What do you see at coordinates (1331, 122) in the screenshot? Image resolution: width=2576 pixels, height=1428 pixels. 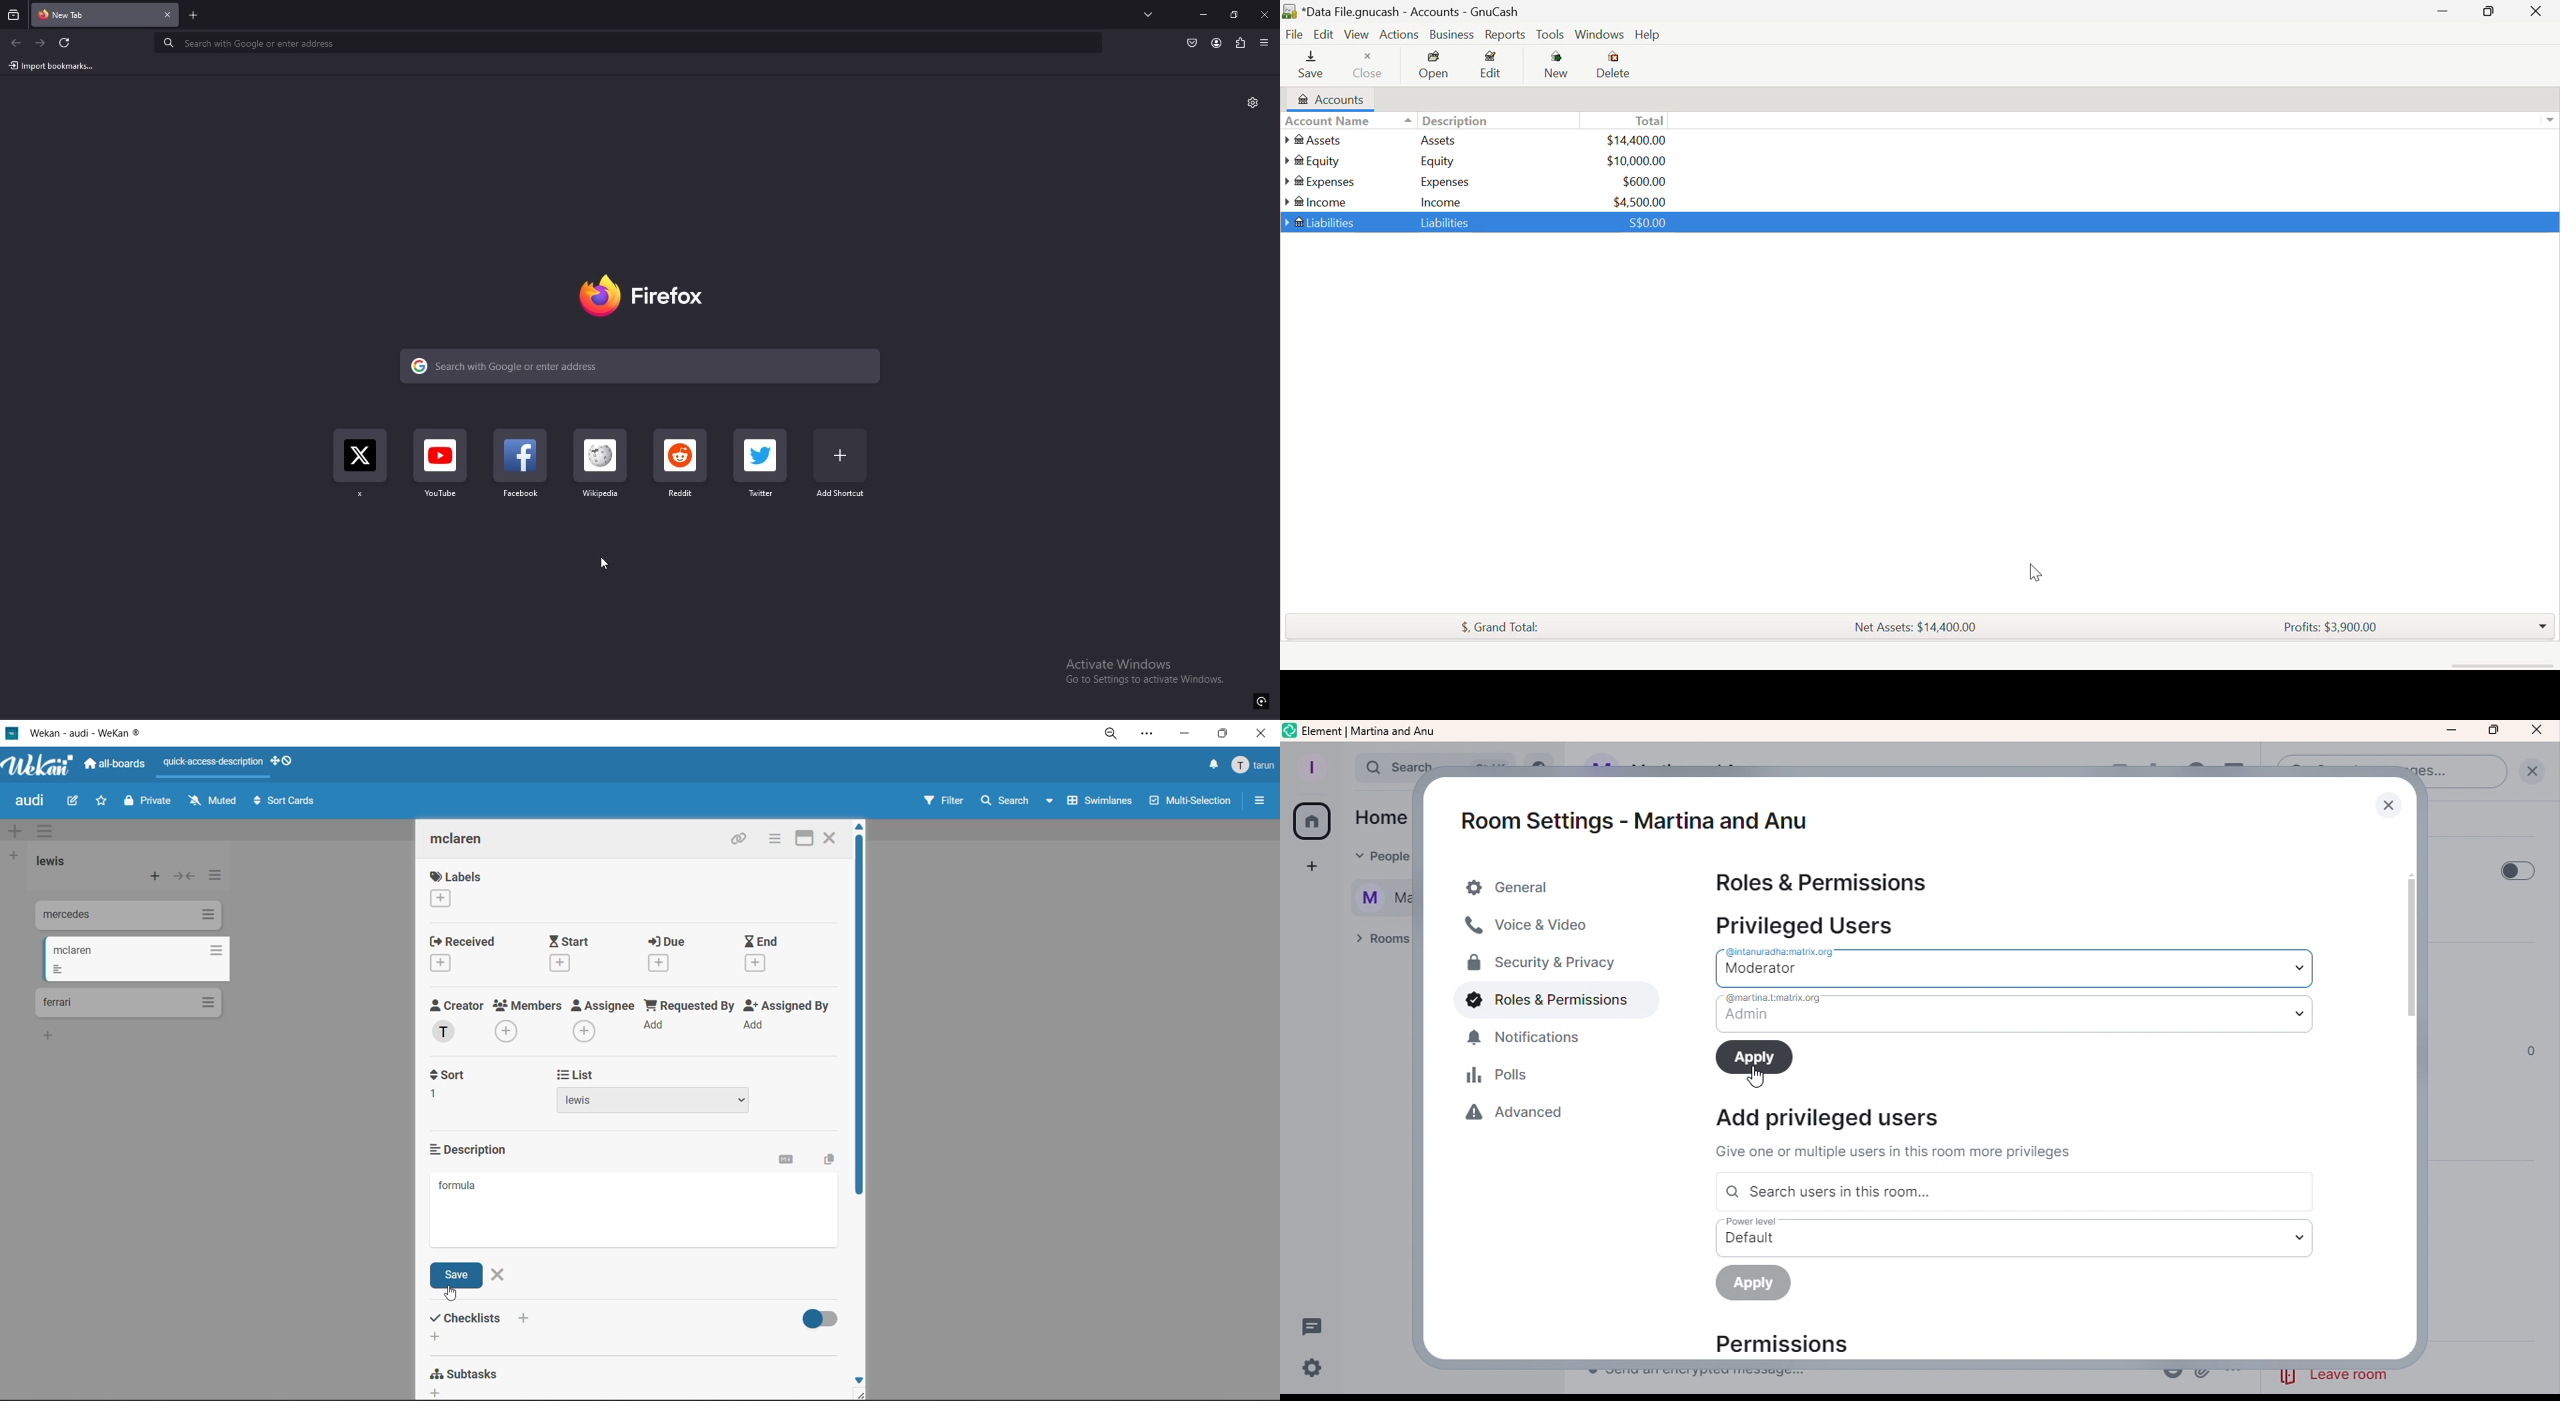 I see `Account Column Heading` at bounding box center [1331, 122].